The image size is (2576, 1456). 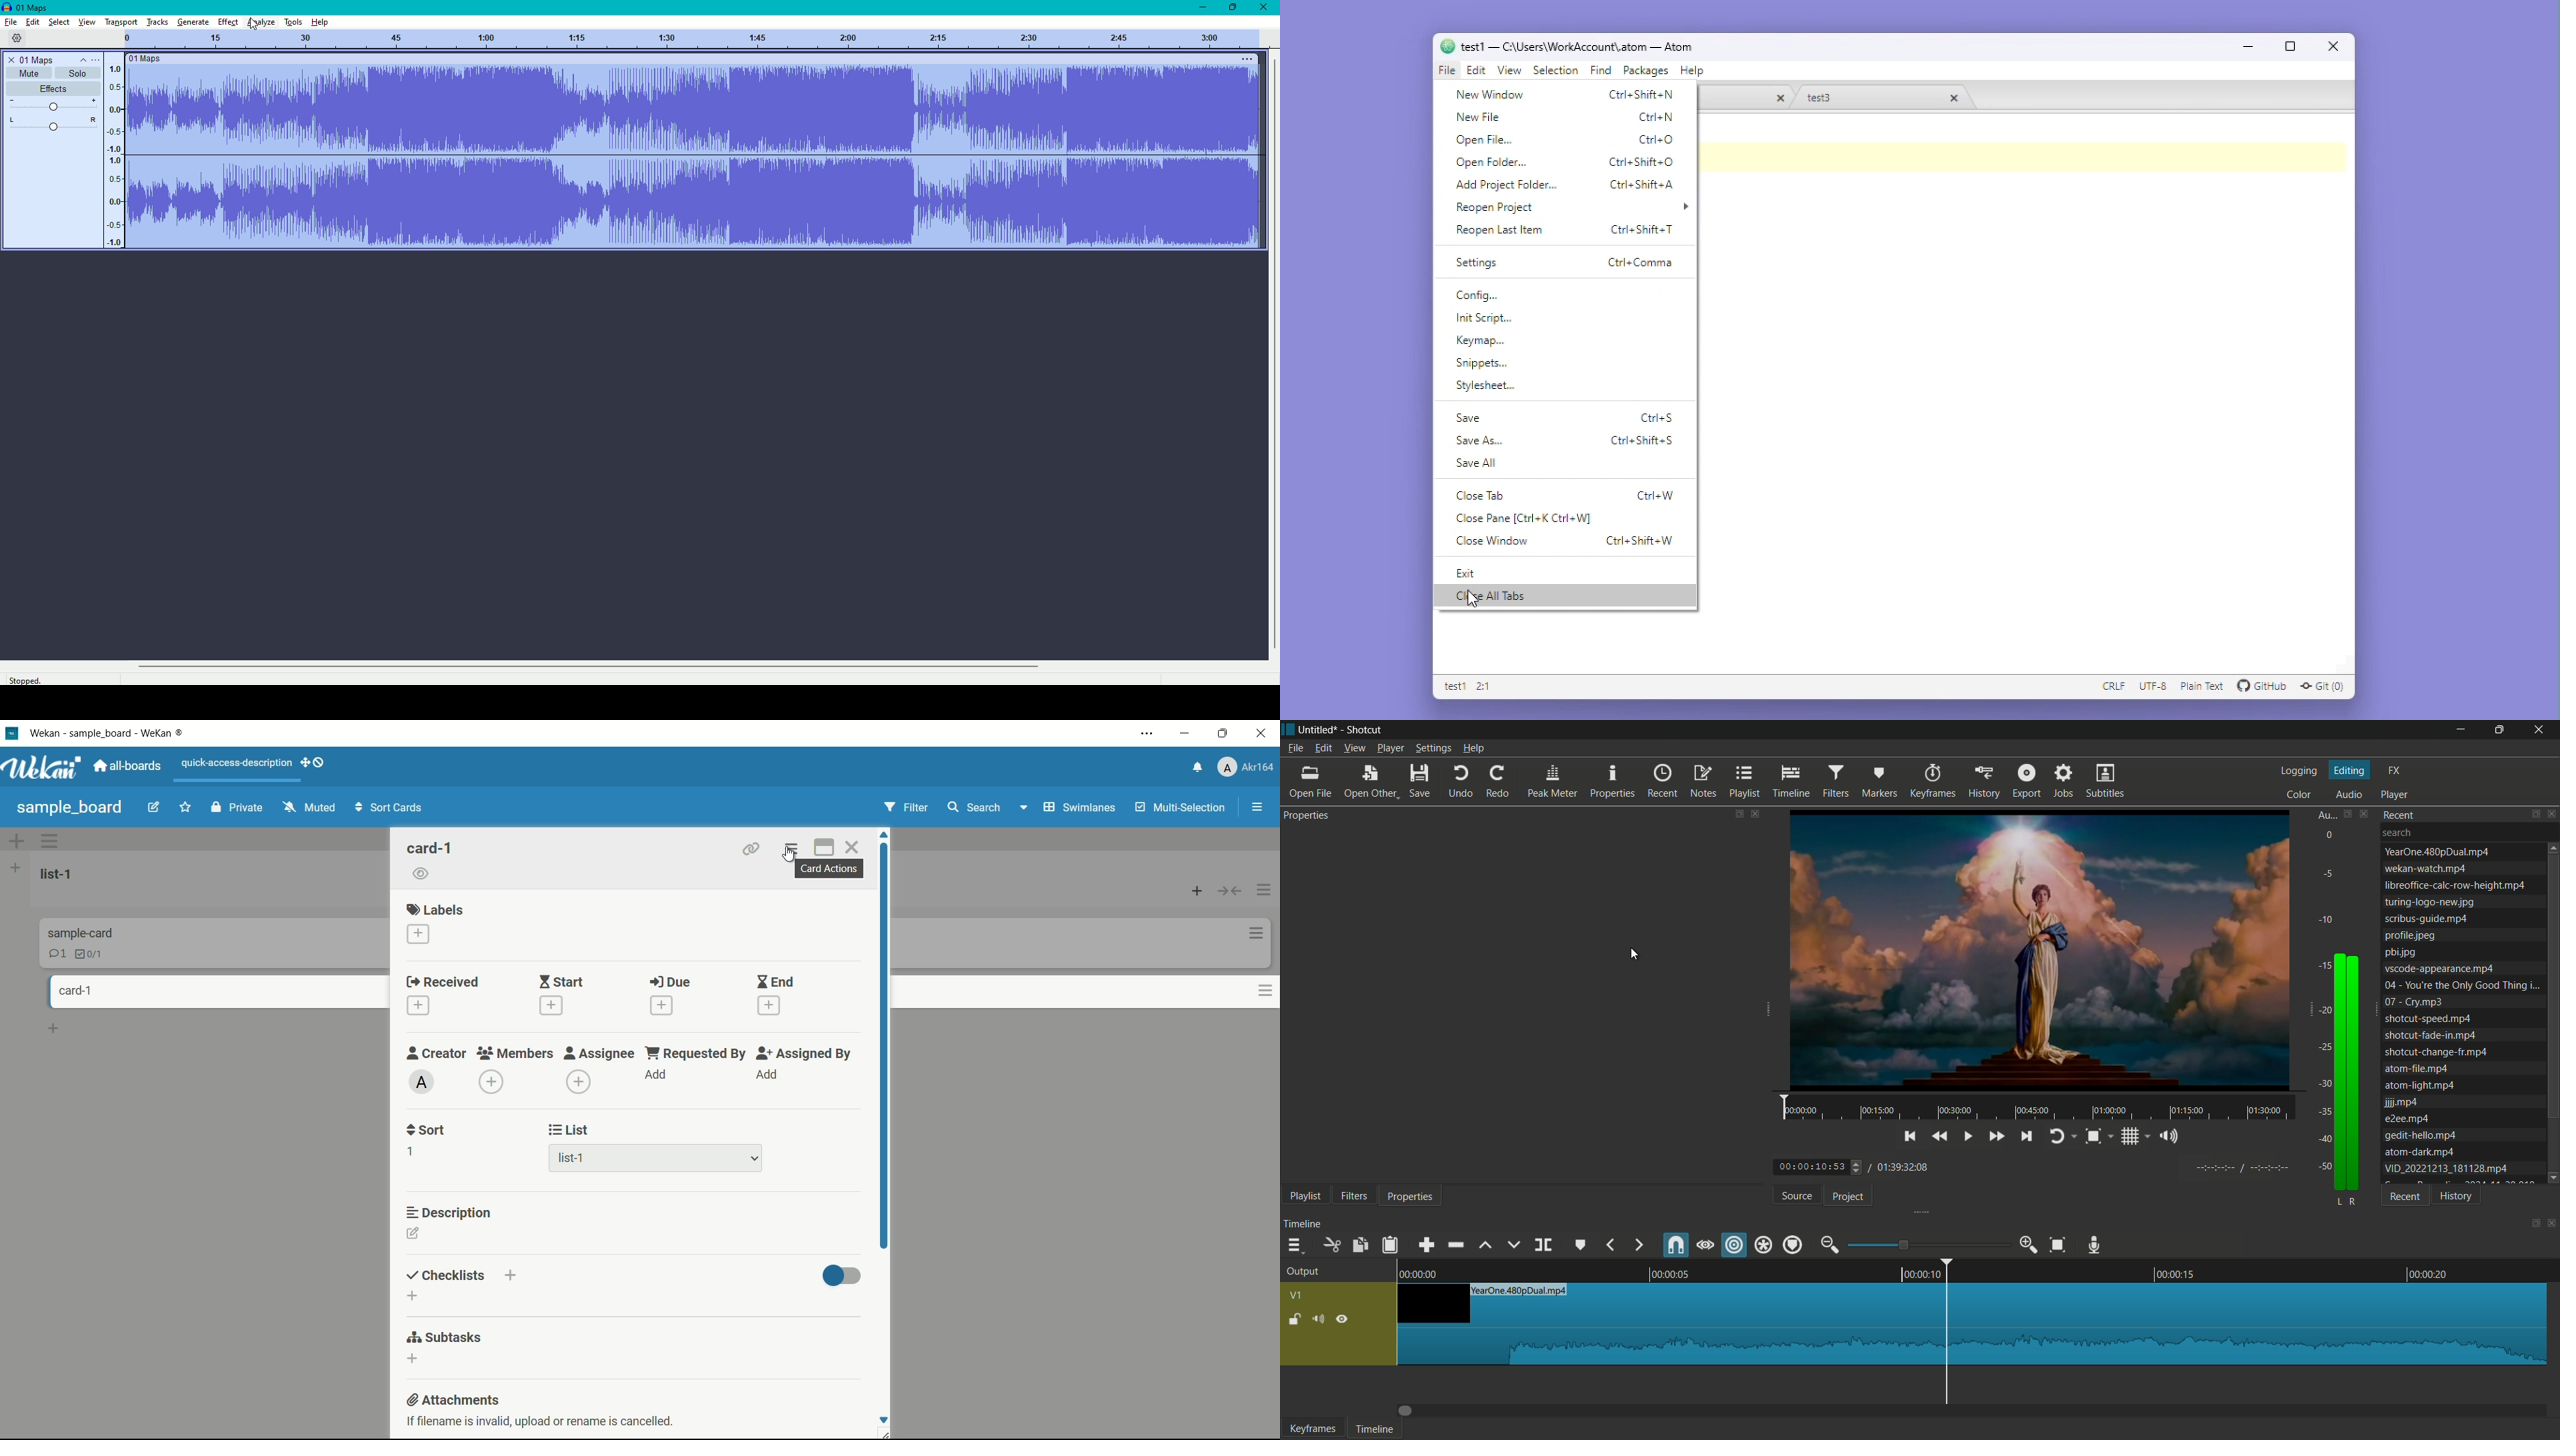 What do you see at coordinates (1455, 1245) in the screenshot?
I see `ripple delete` at bounding box center [1455, 1245].